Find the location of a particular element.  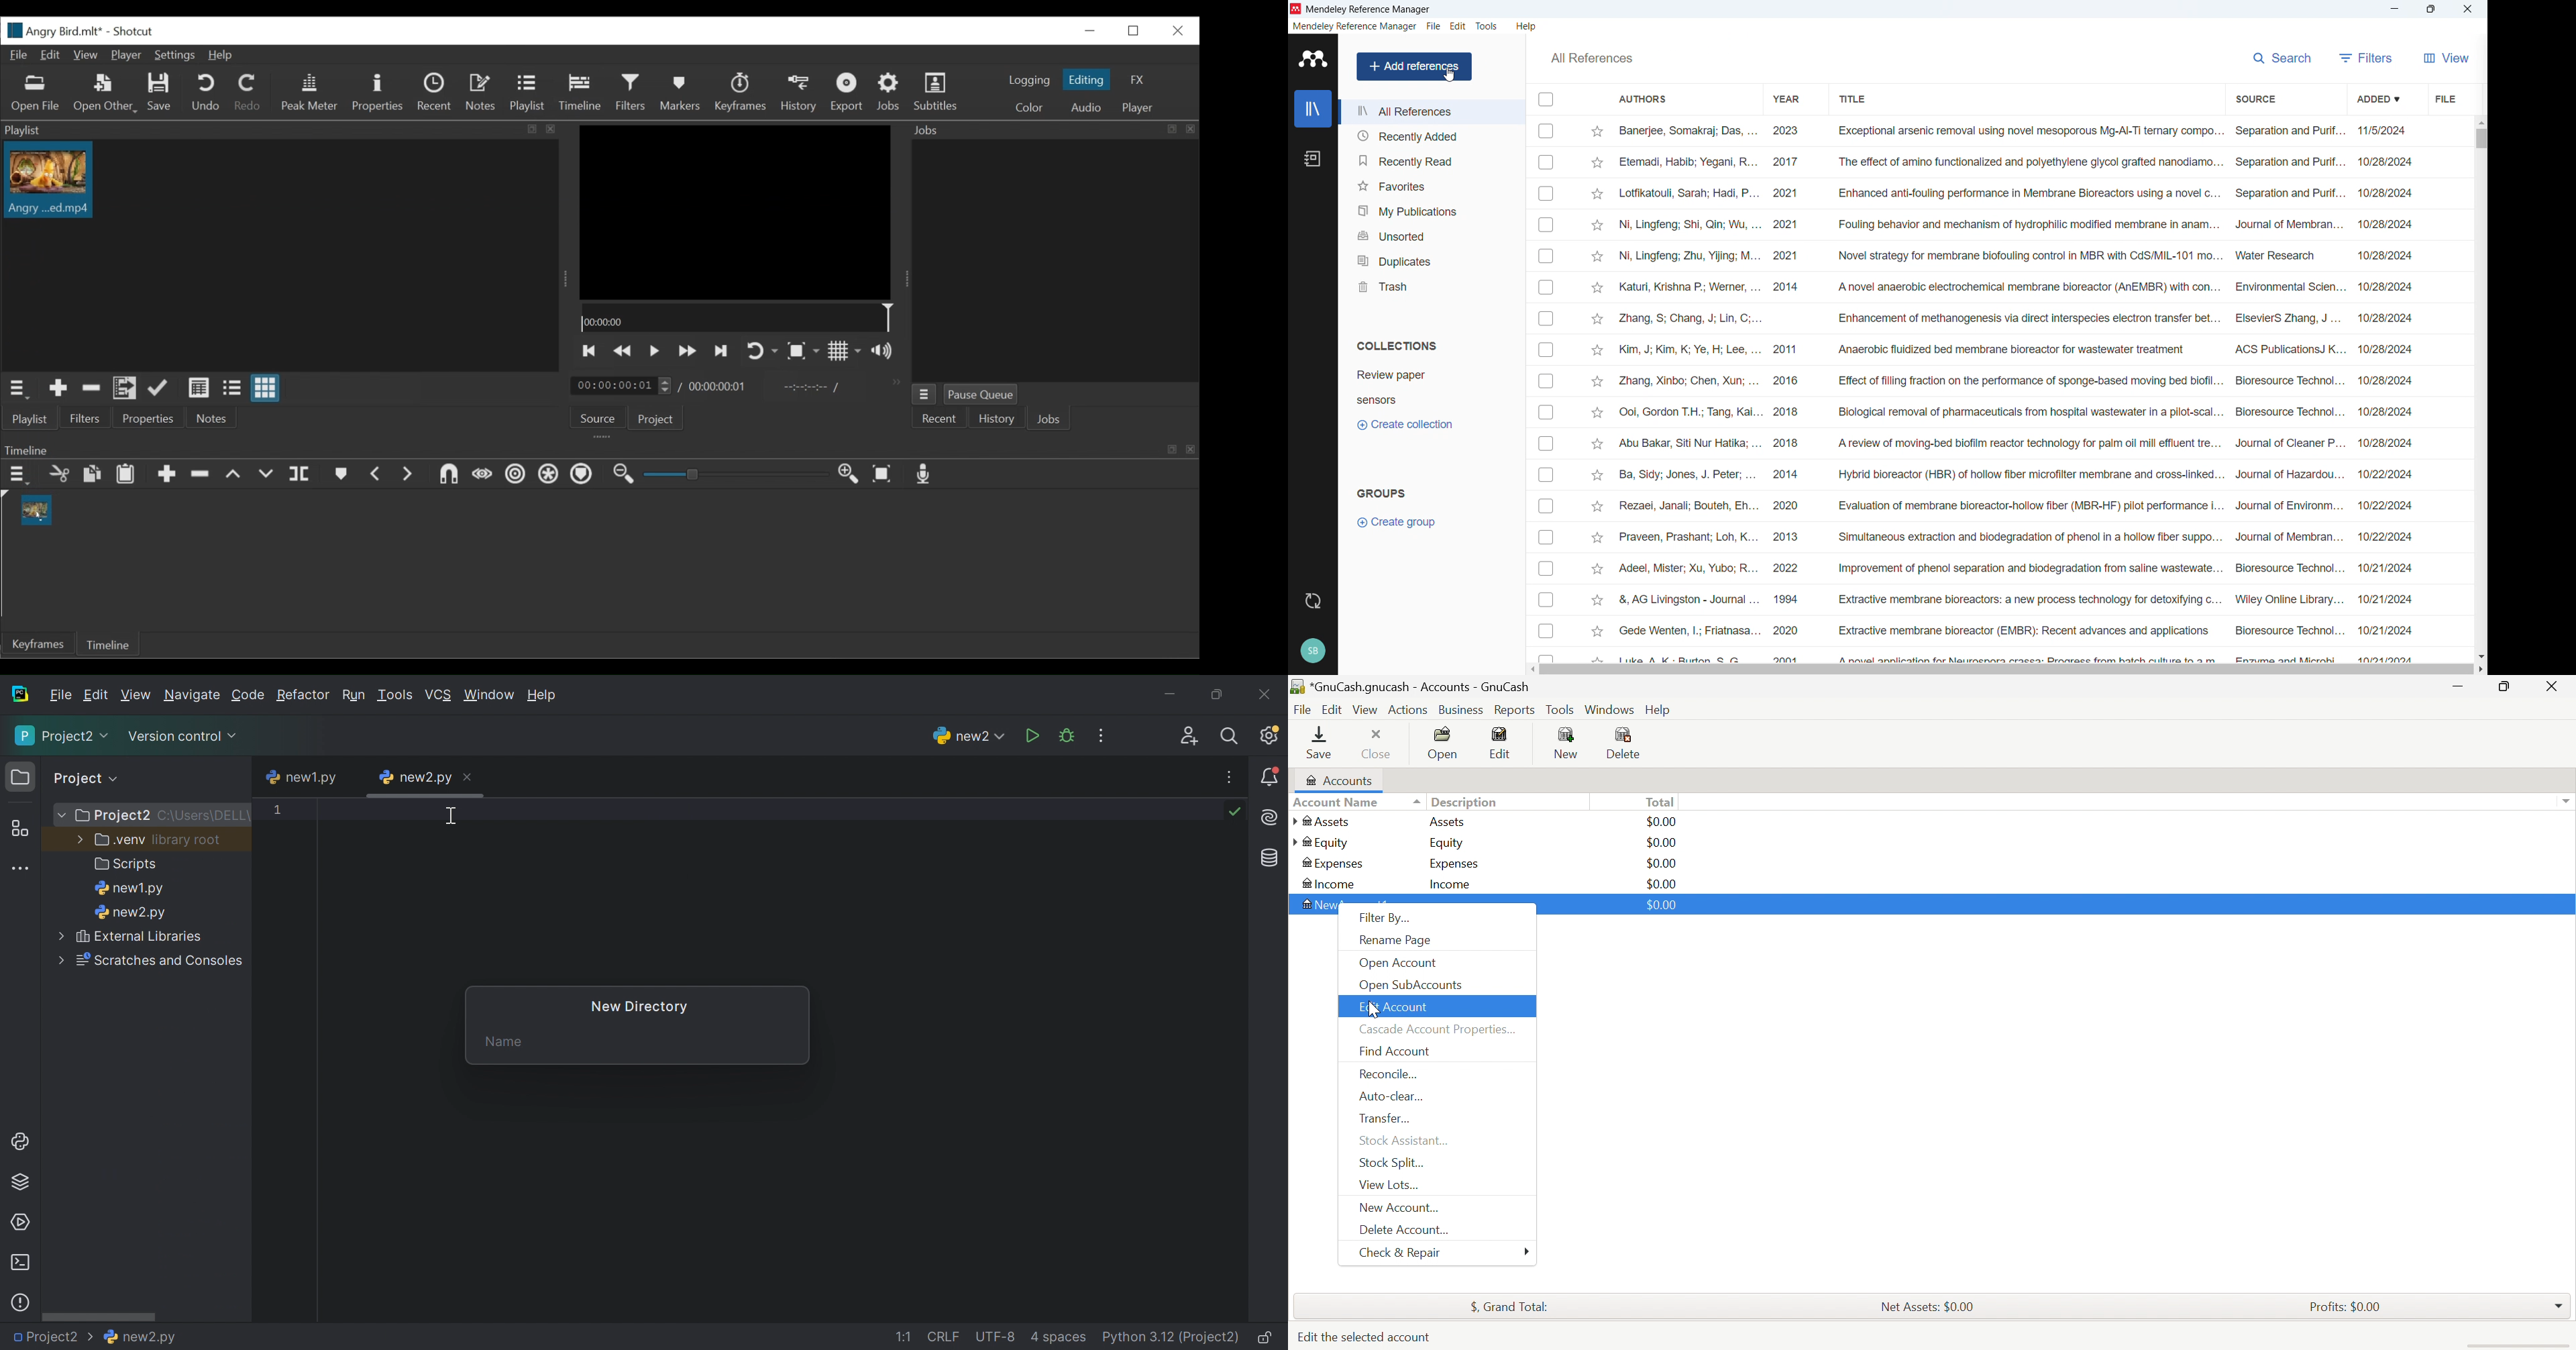

Sort by authors  is located at coordinates (1644, 98).